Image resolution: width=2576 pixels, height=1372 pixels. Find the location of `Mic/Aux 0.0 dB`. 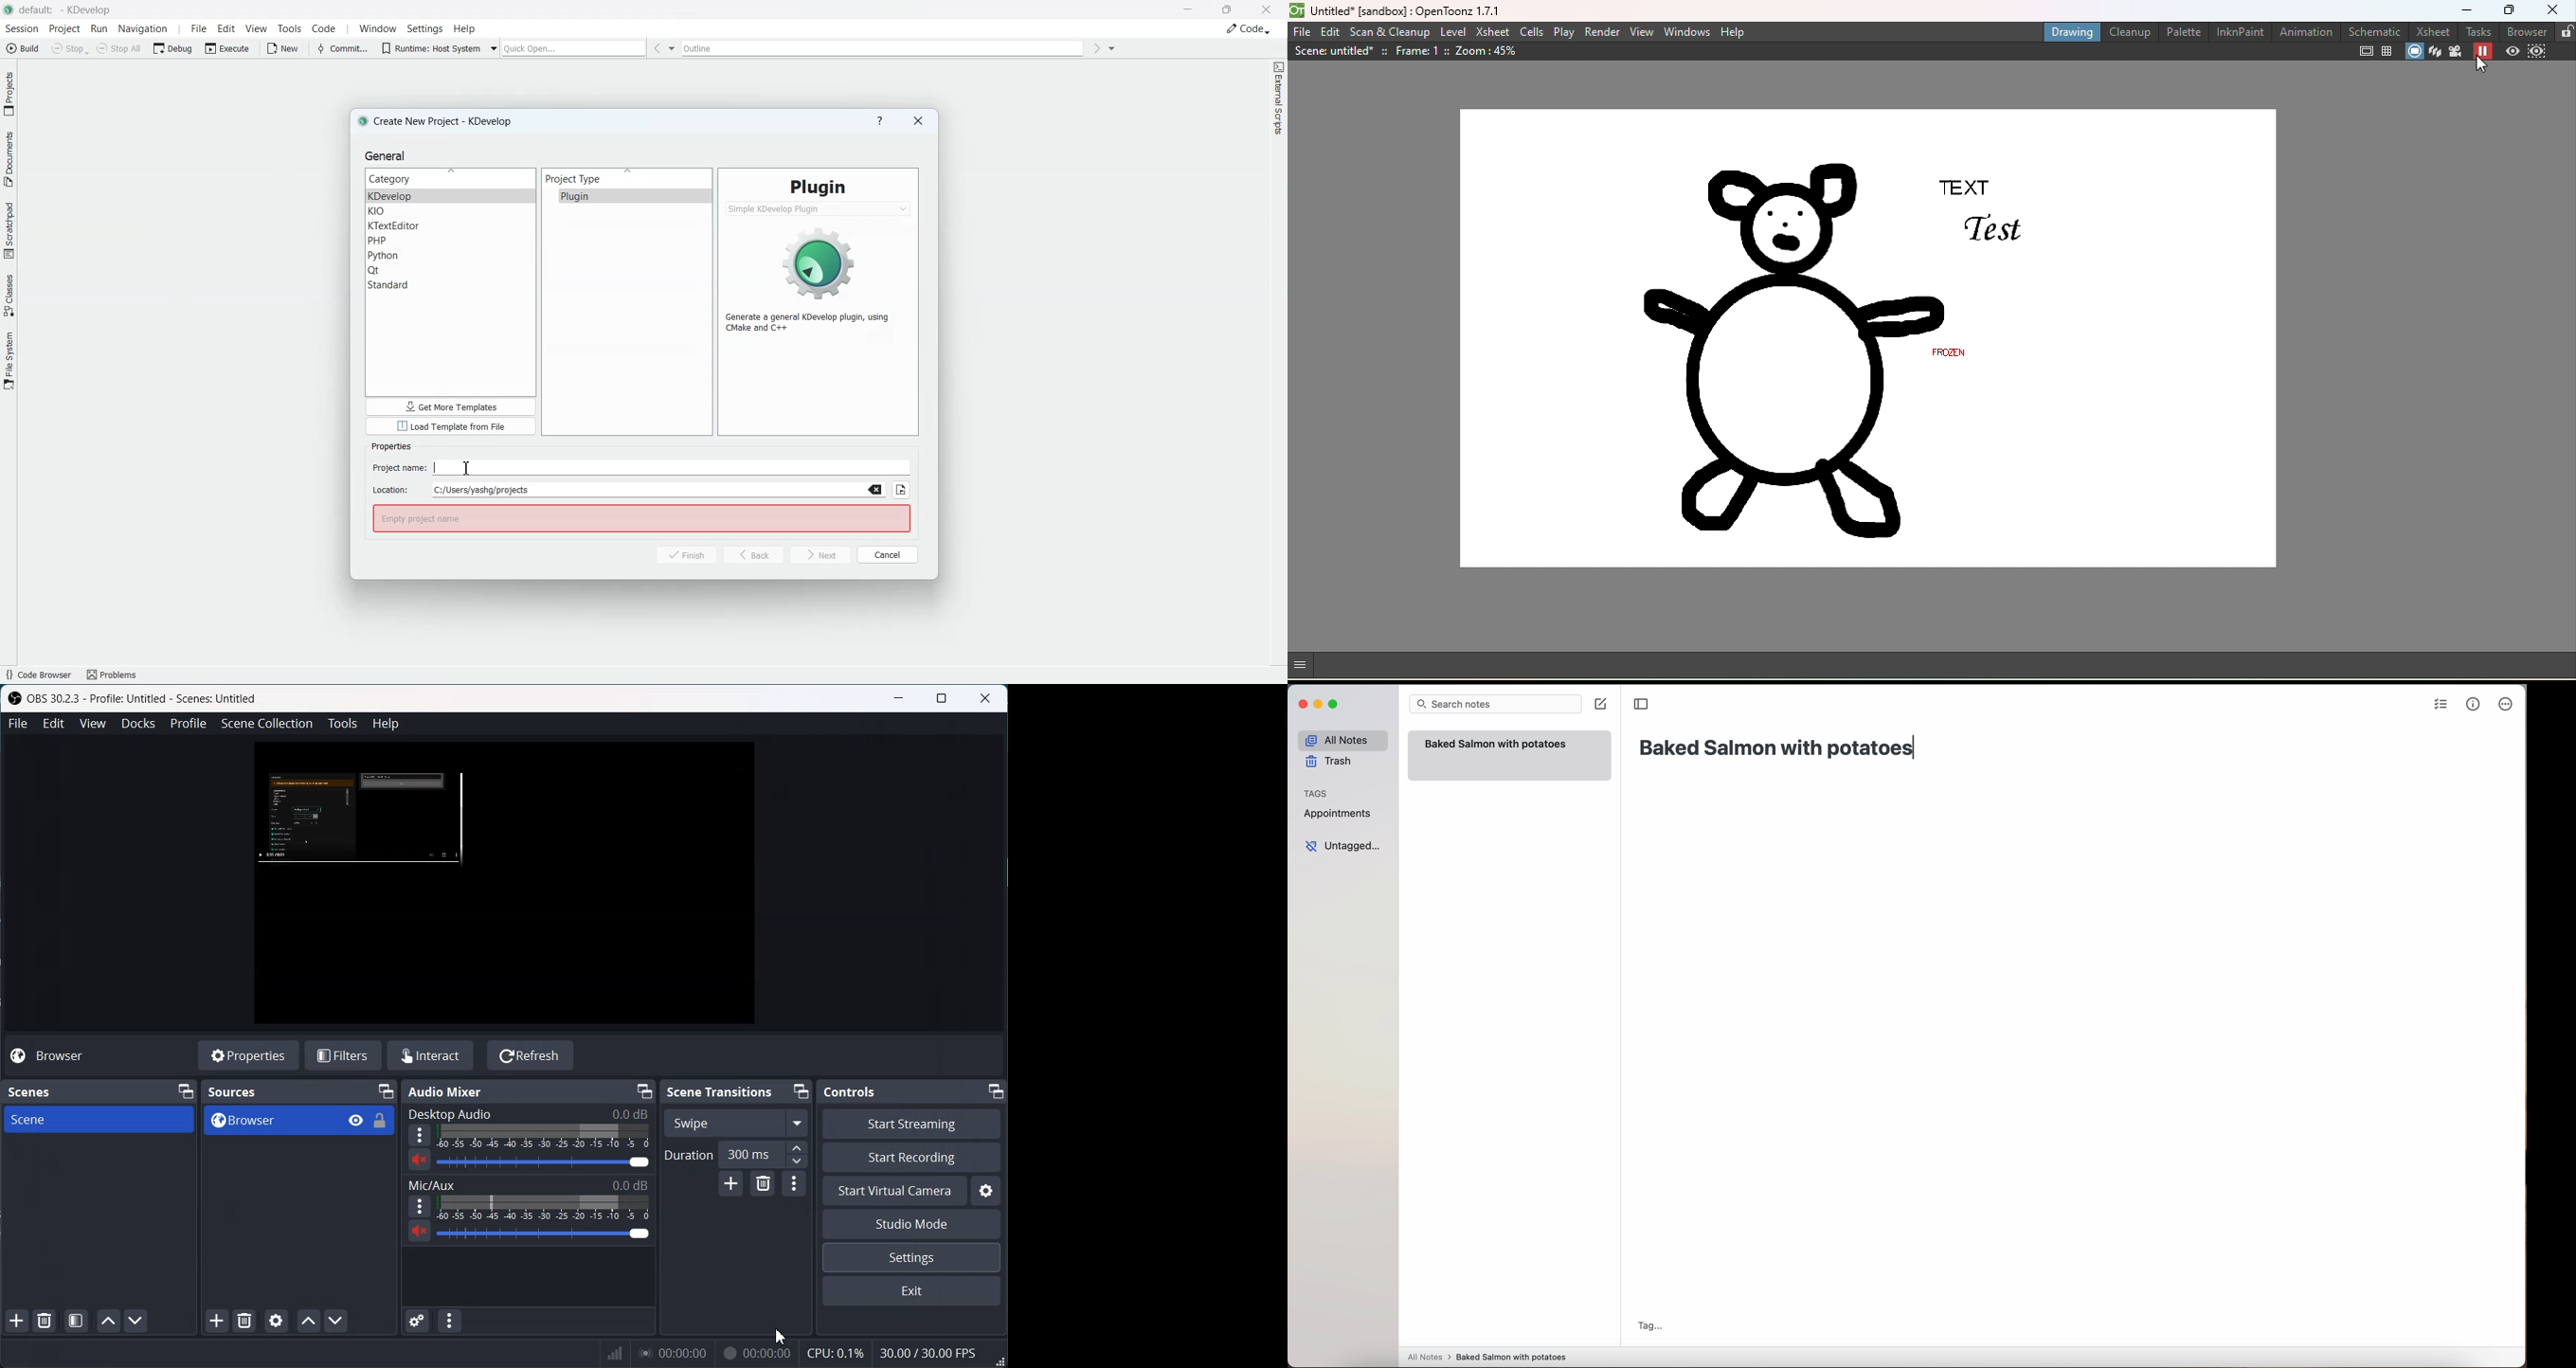

Mic/Aux 0.0 dB is located at coordinates (527, 1183).